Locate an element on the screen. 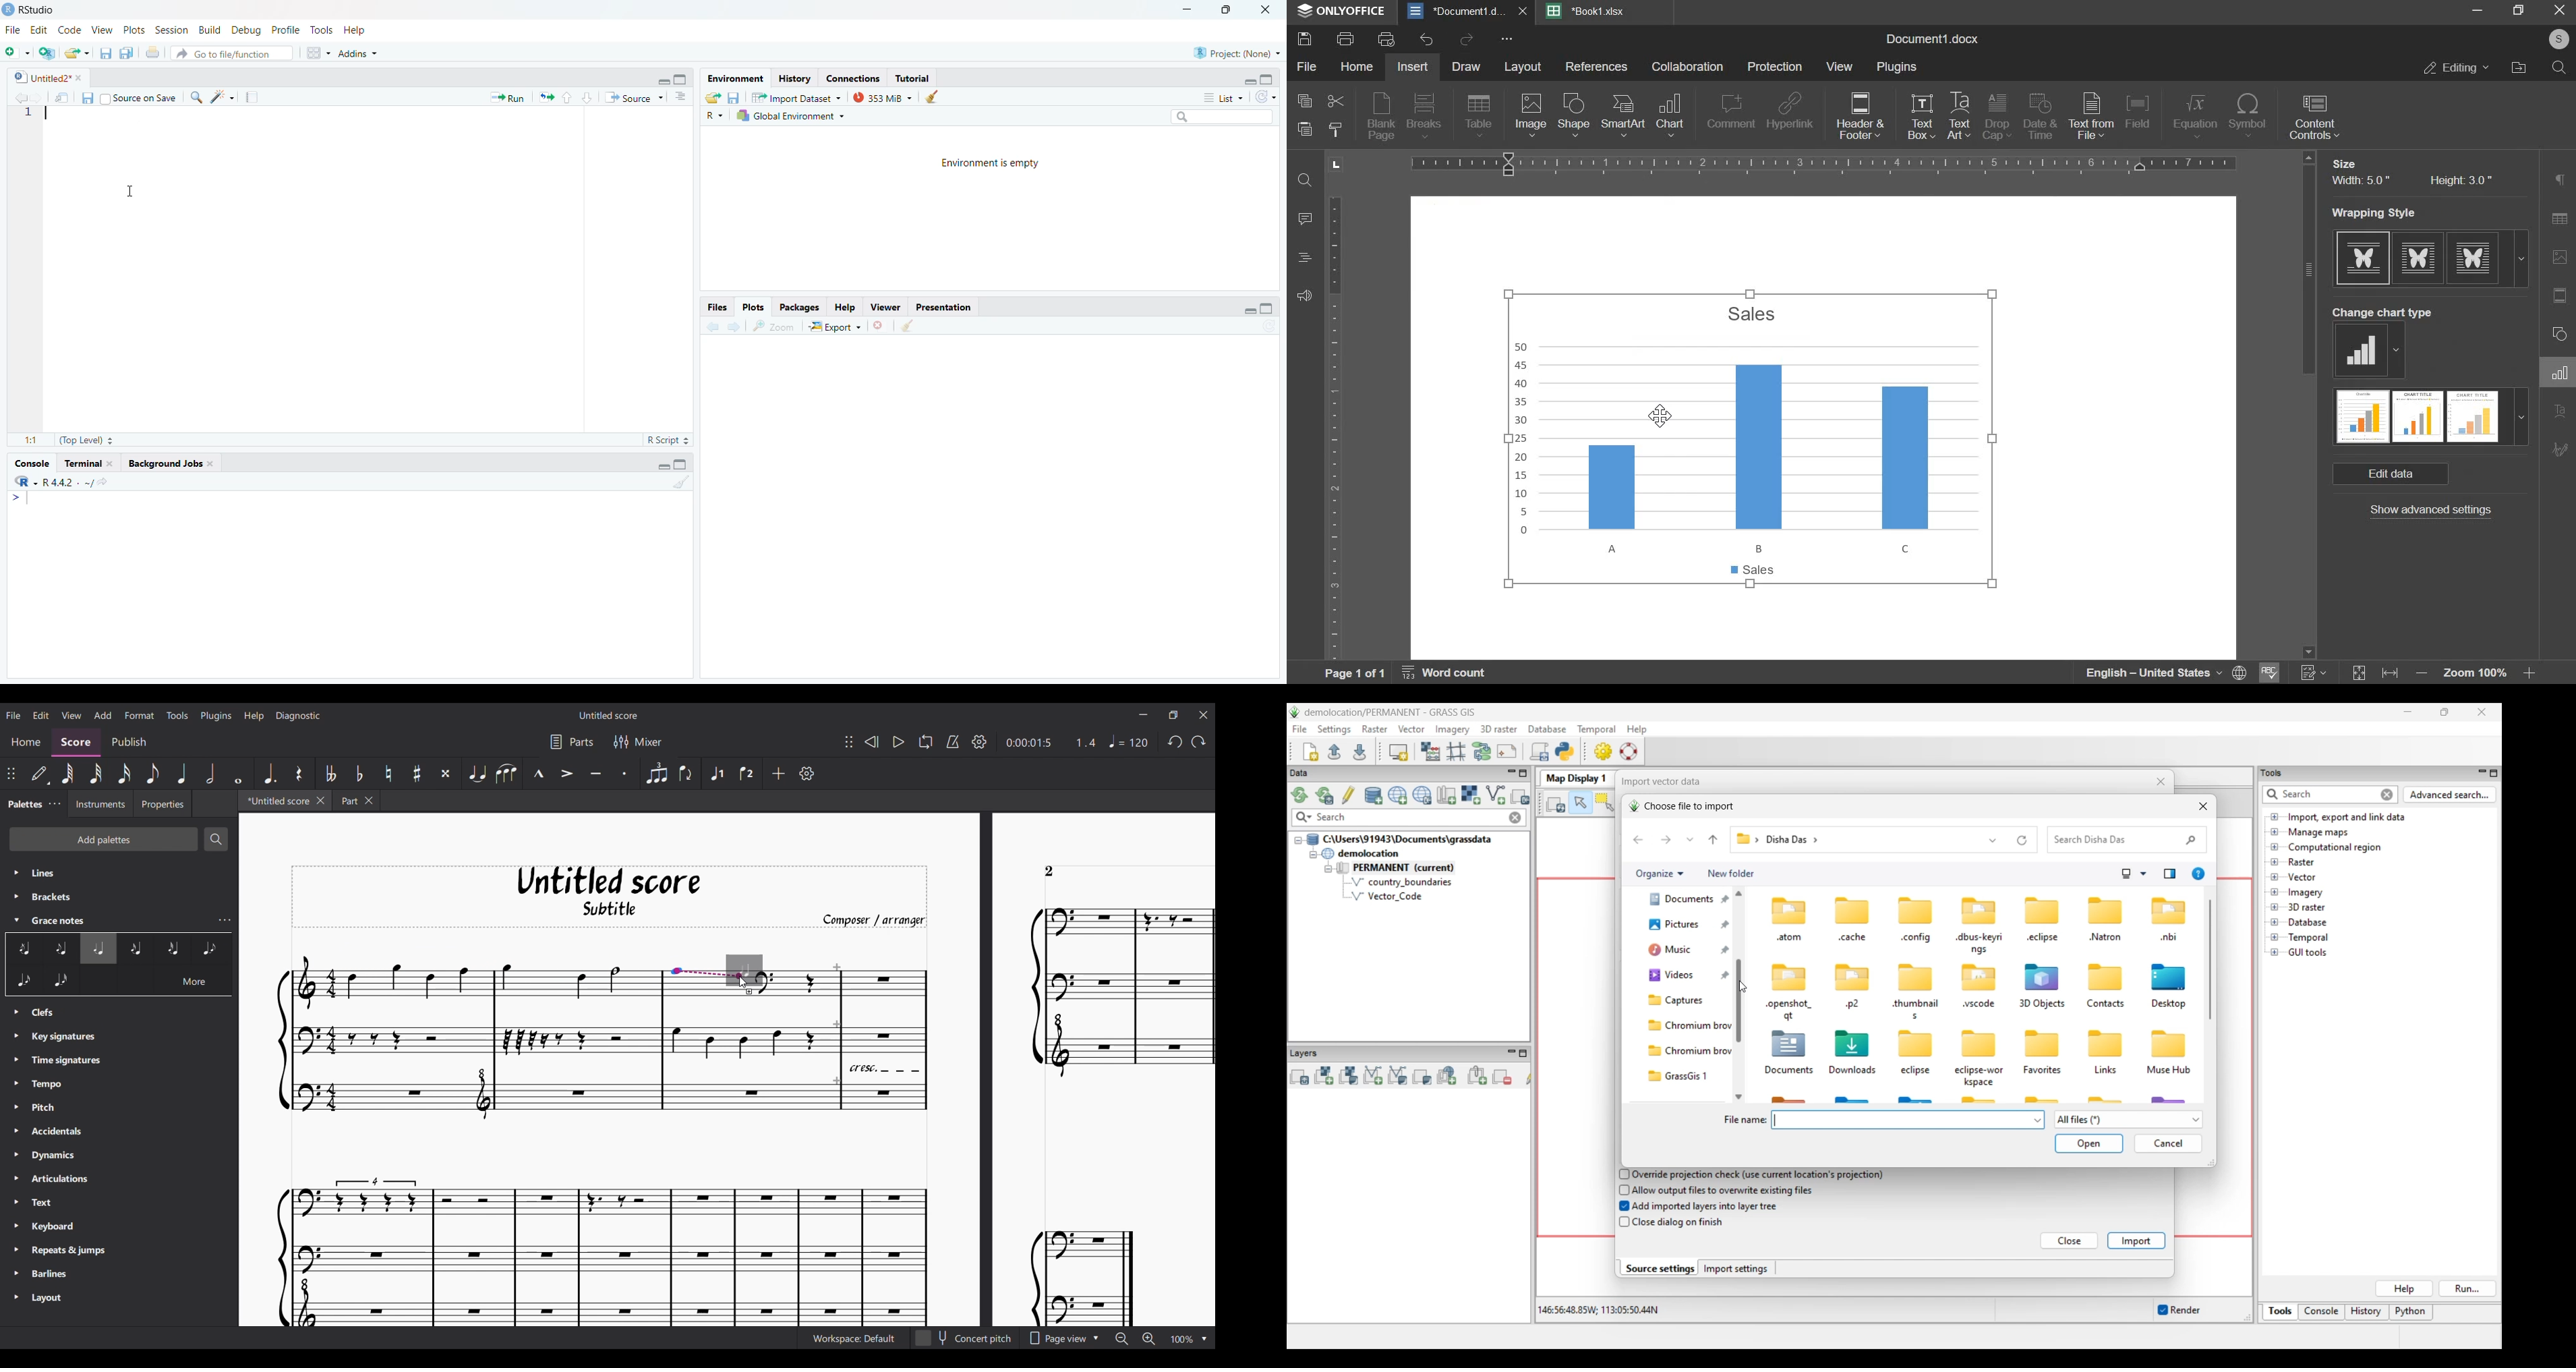 This screenshot has height=1372, width=2576. Add menu is located at coordinates (103, 715).